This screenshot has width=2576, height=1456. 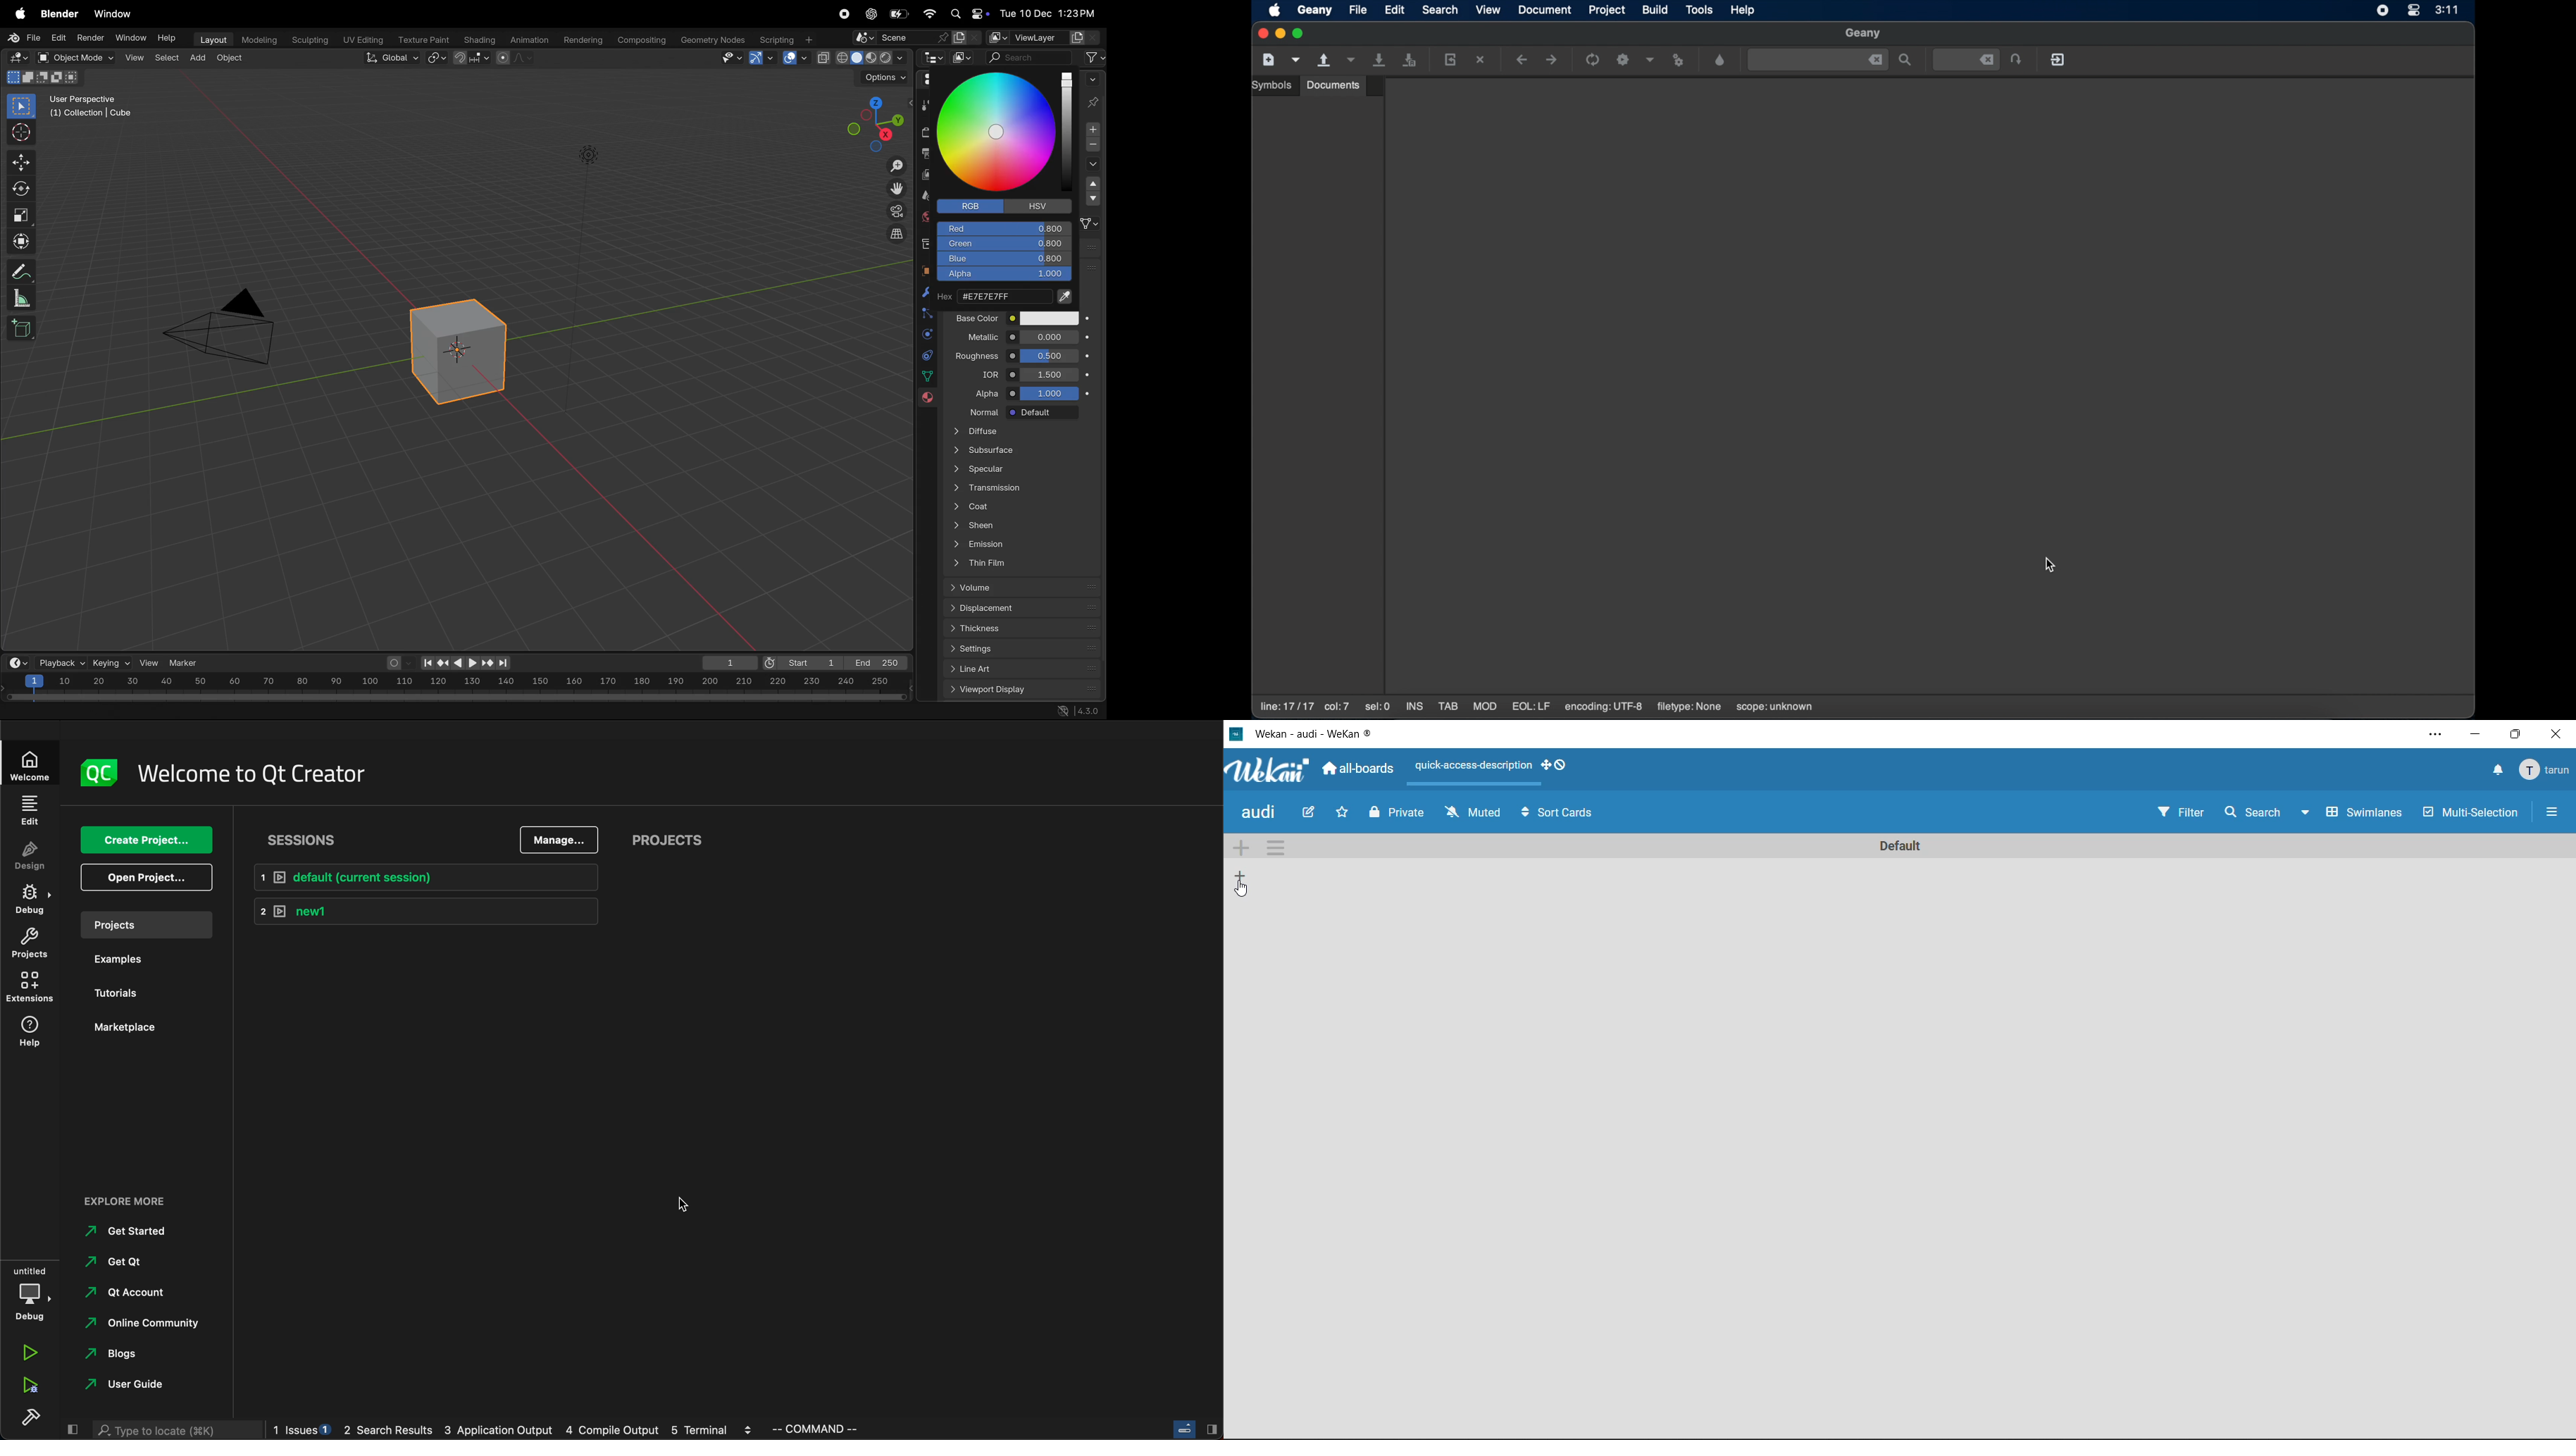 What do you see at coordinates (896, 187) in the screenshot?
I see `move the view` at bounding box center [896, 187].